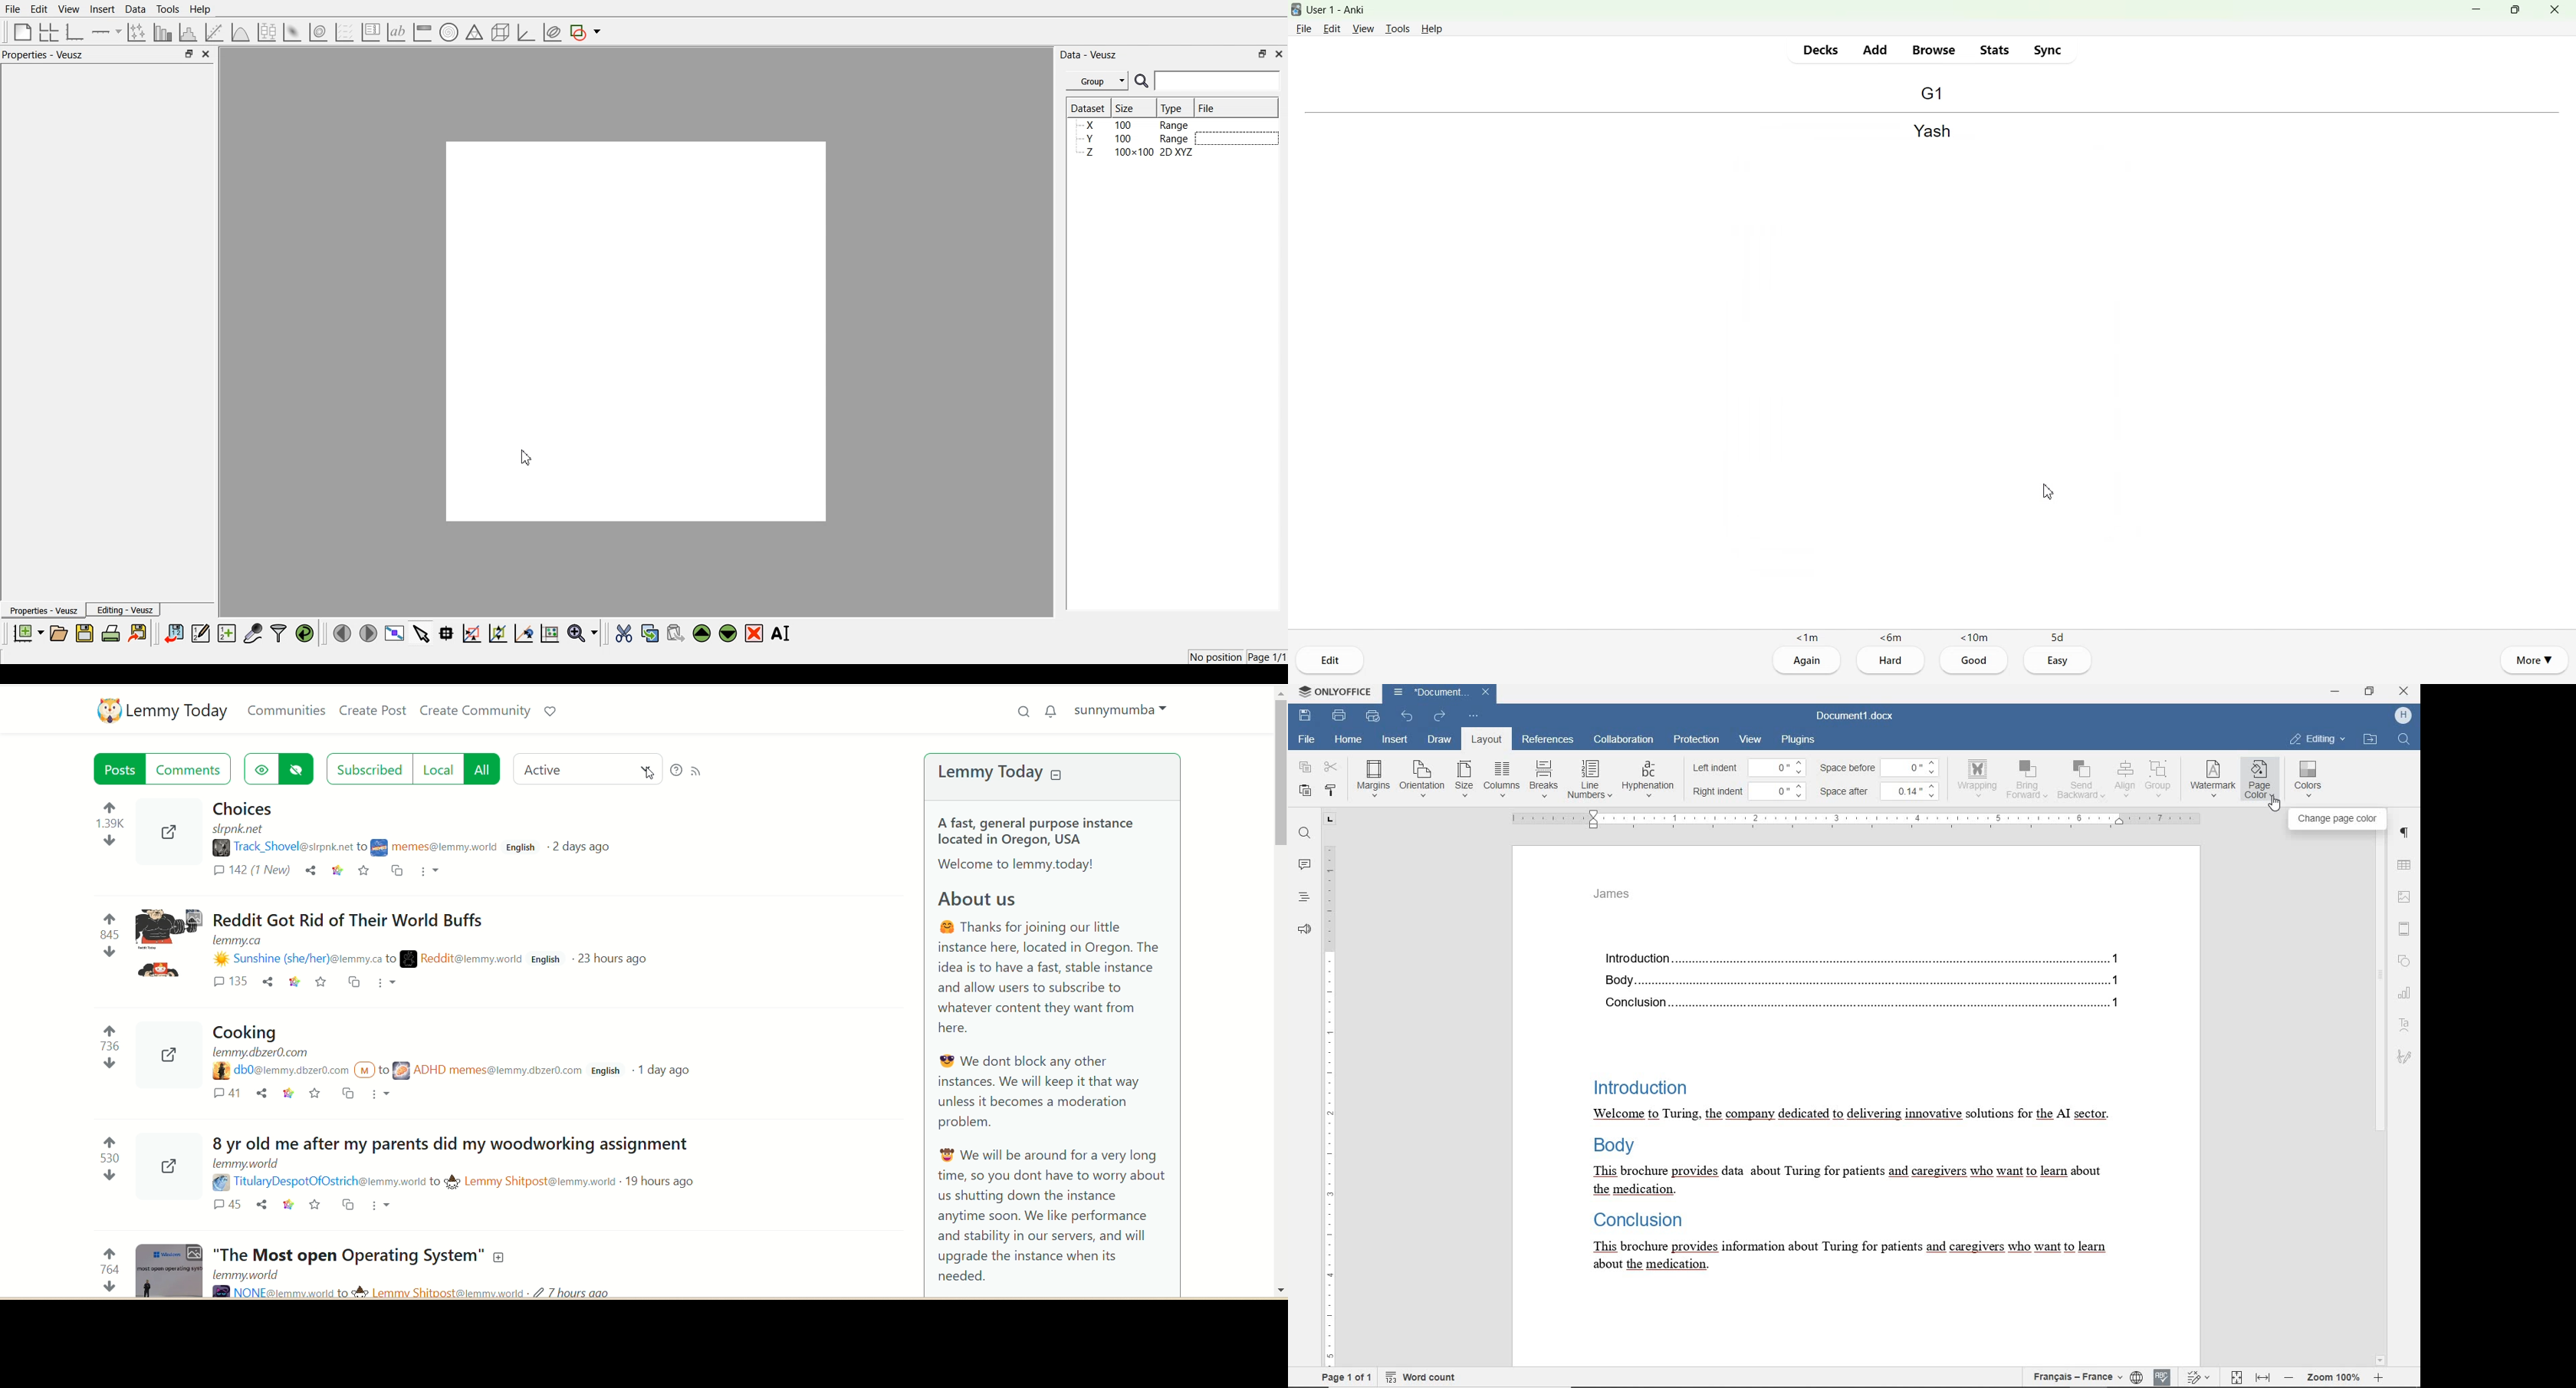 This screenshot has height=1400, width=2576. What do you see at coordinates (1821, 50) in the screenshot?
I see `Decks` at bounding box center [1821, 50].